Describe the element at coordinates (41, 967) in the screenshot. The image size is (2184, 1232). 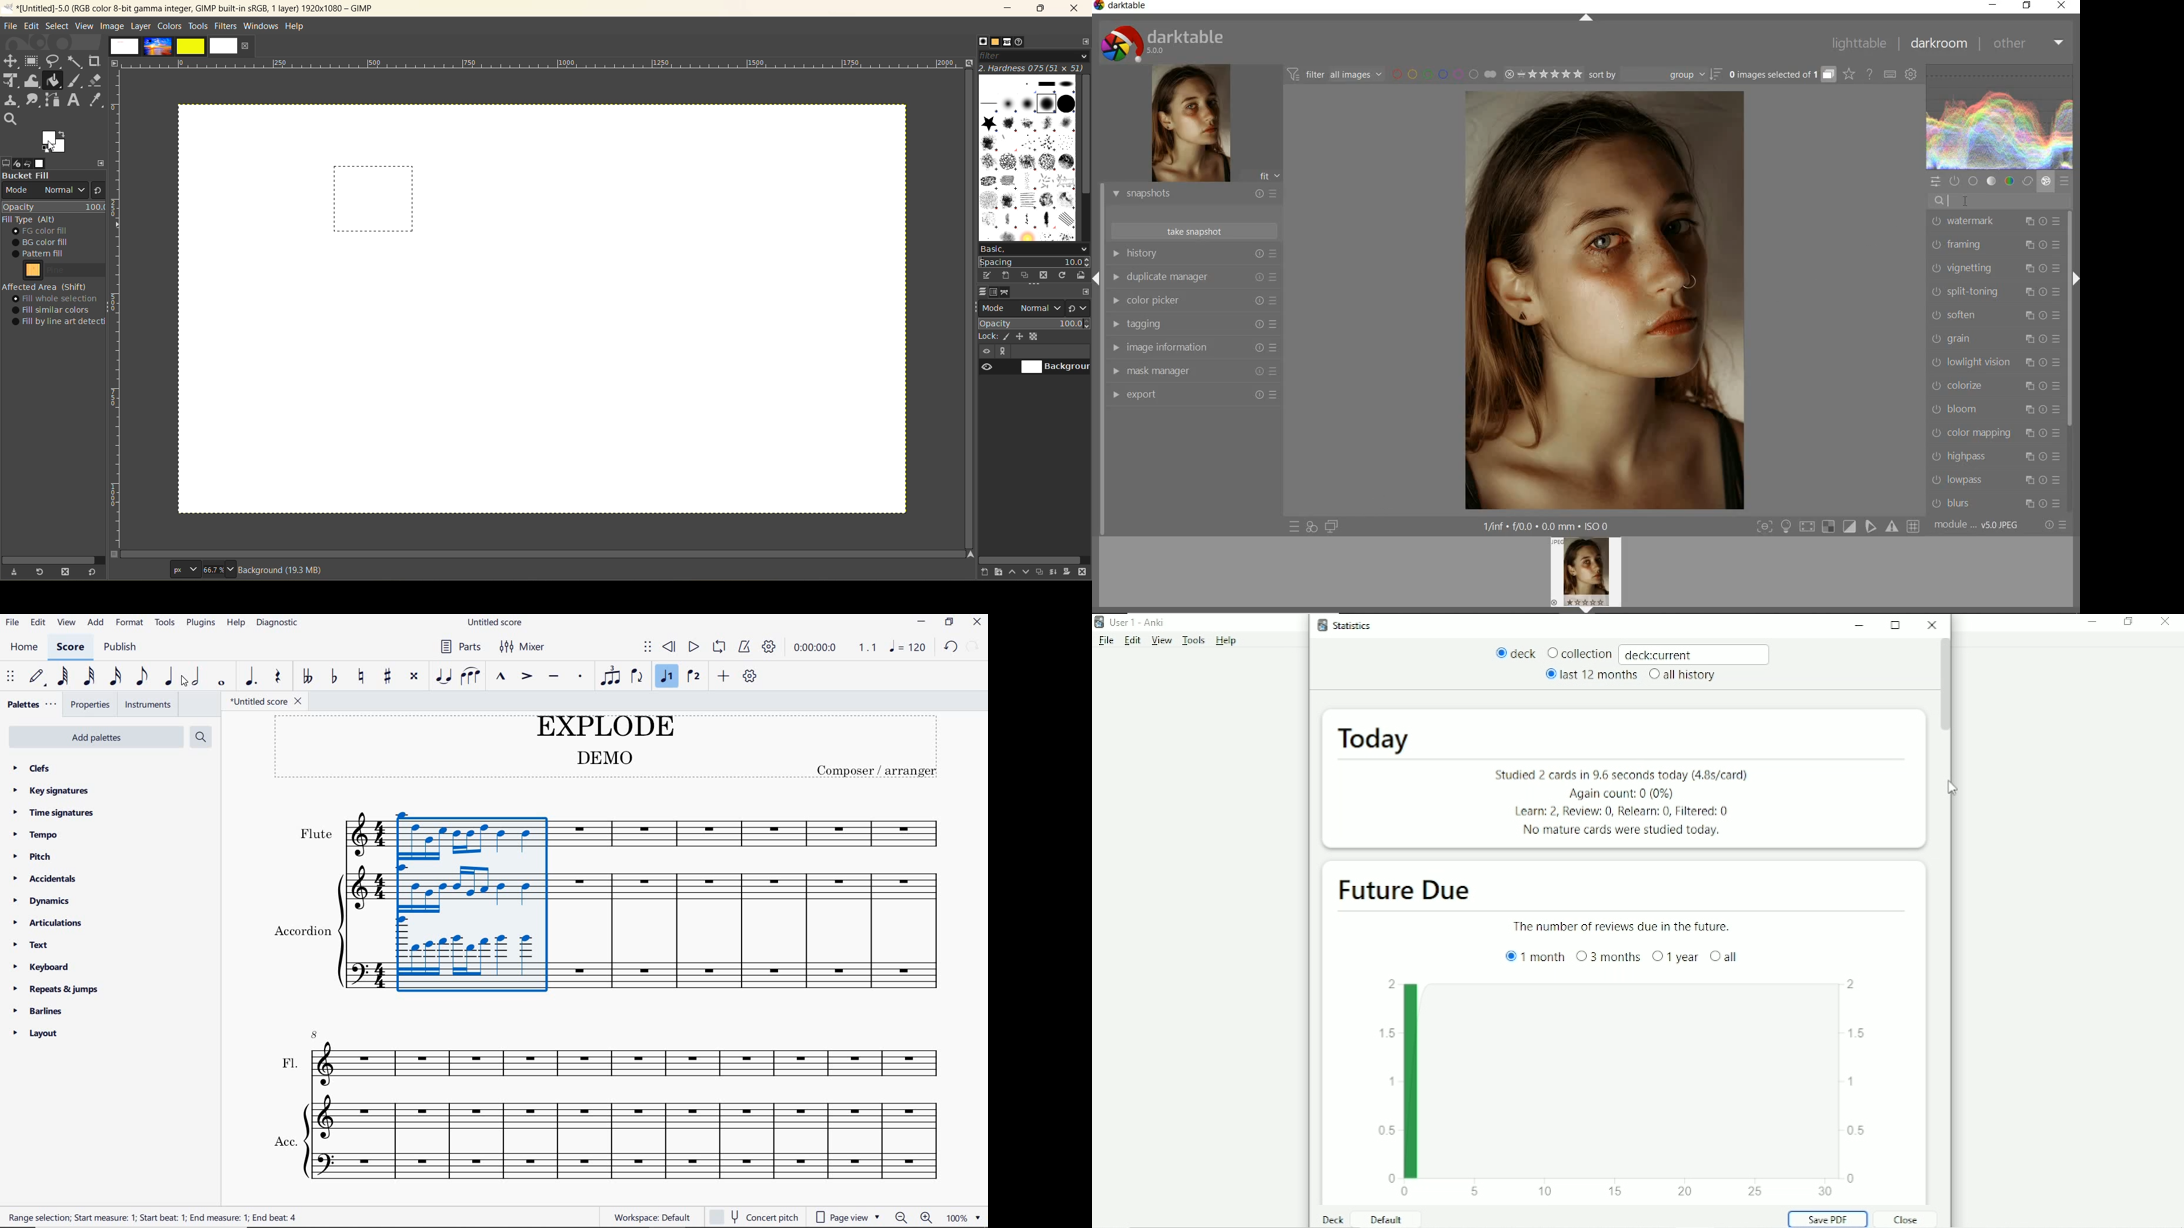
I see `keyboard` at that location.